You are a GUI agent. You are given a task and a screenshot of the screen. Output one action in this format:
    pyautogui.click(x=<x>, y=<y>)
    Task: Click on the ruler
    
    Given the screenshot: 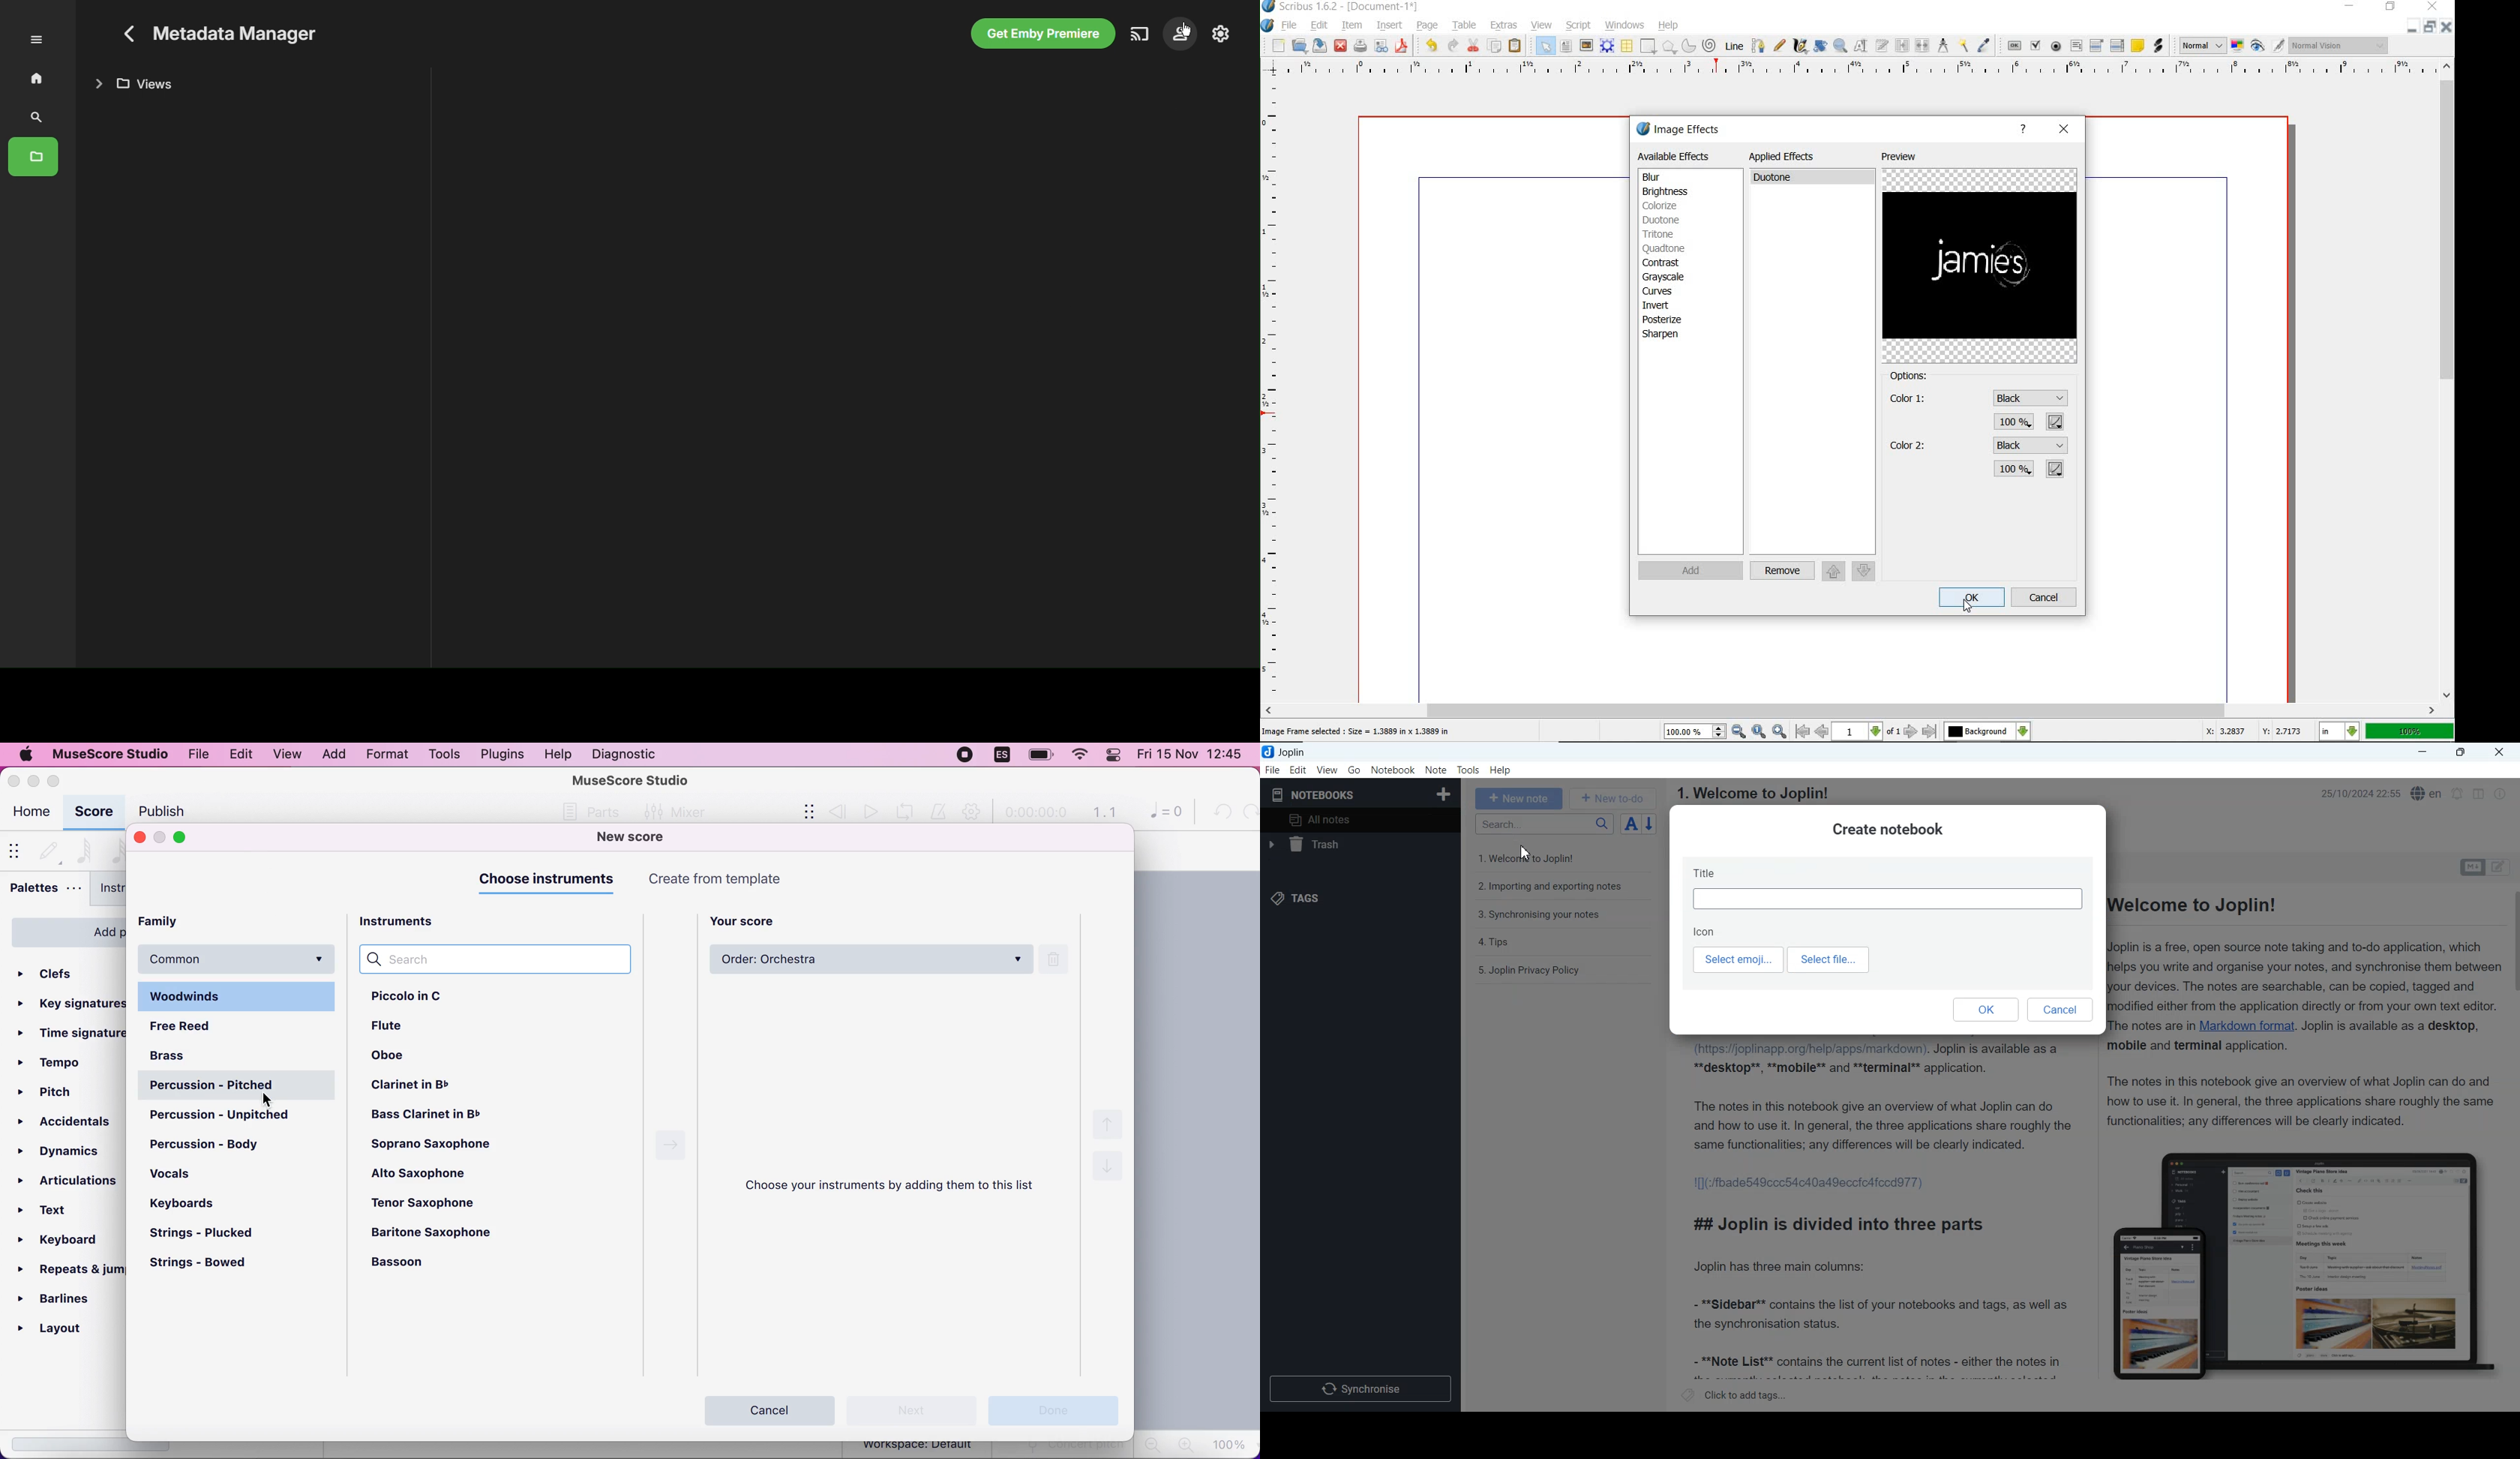 What is the action you would take?
    pyautogui.click(x=1847, y=69)
    